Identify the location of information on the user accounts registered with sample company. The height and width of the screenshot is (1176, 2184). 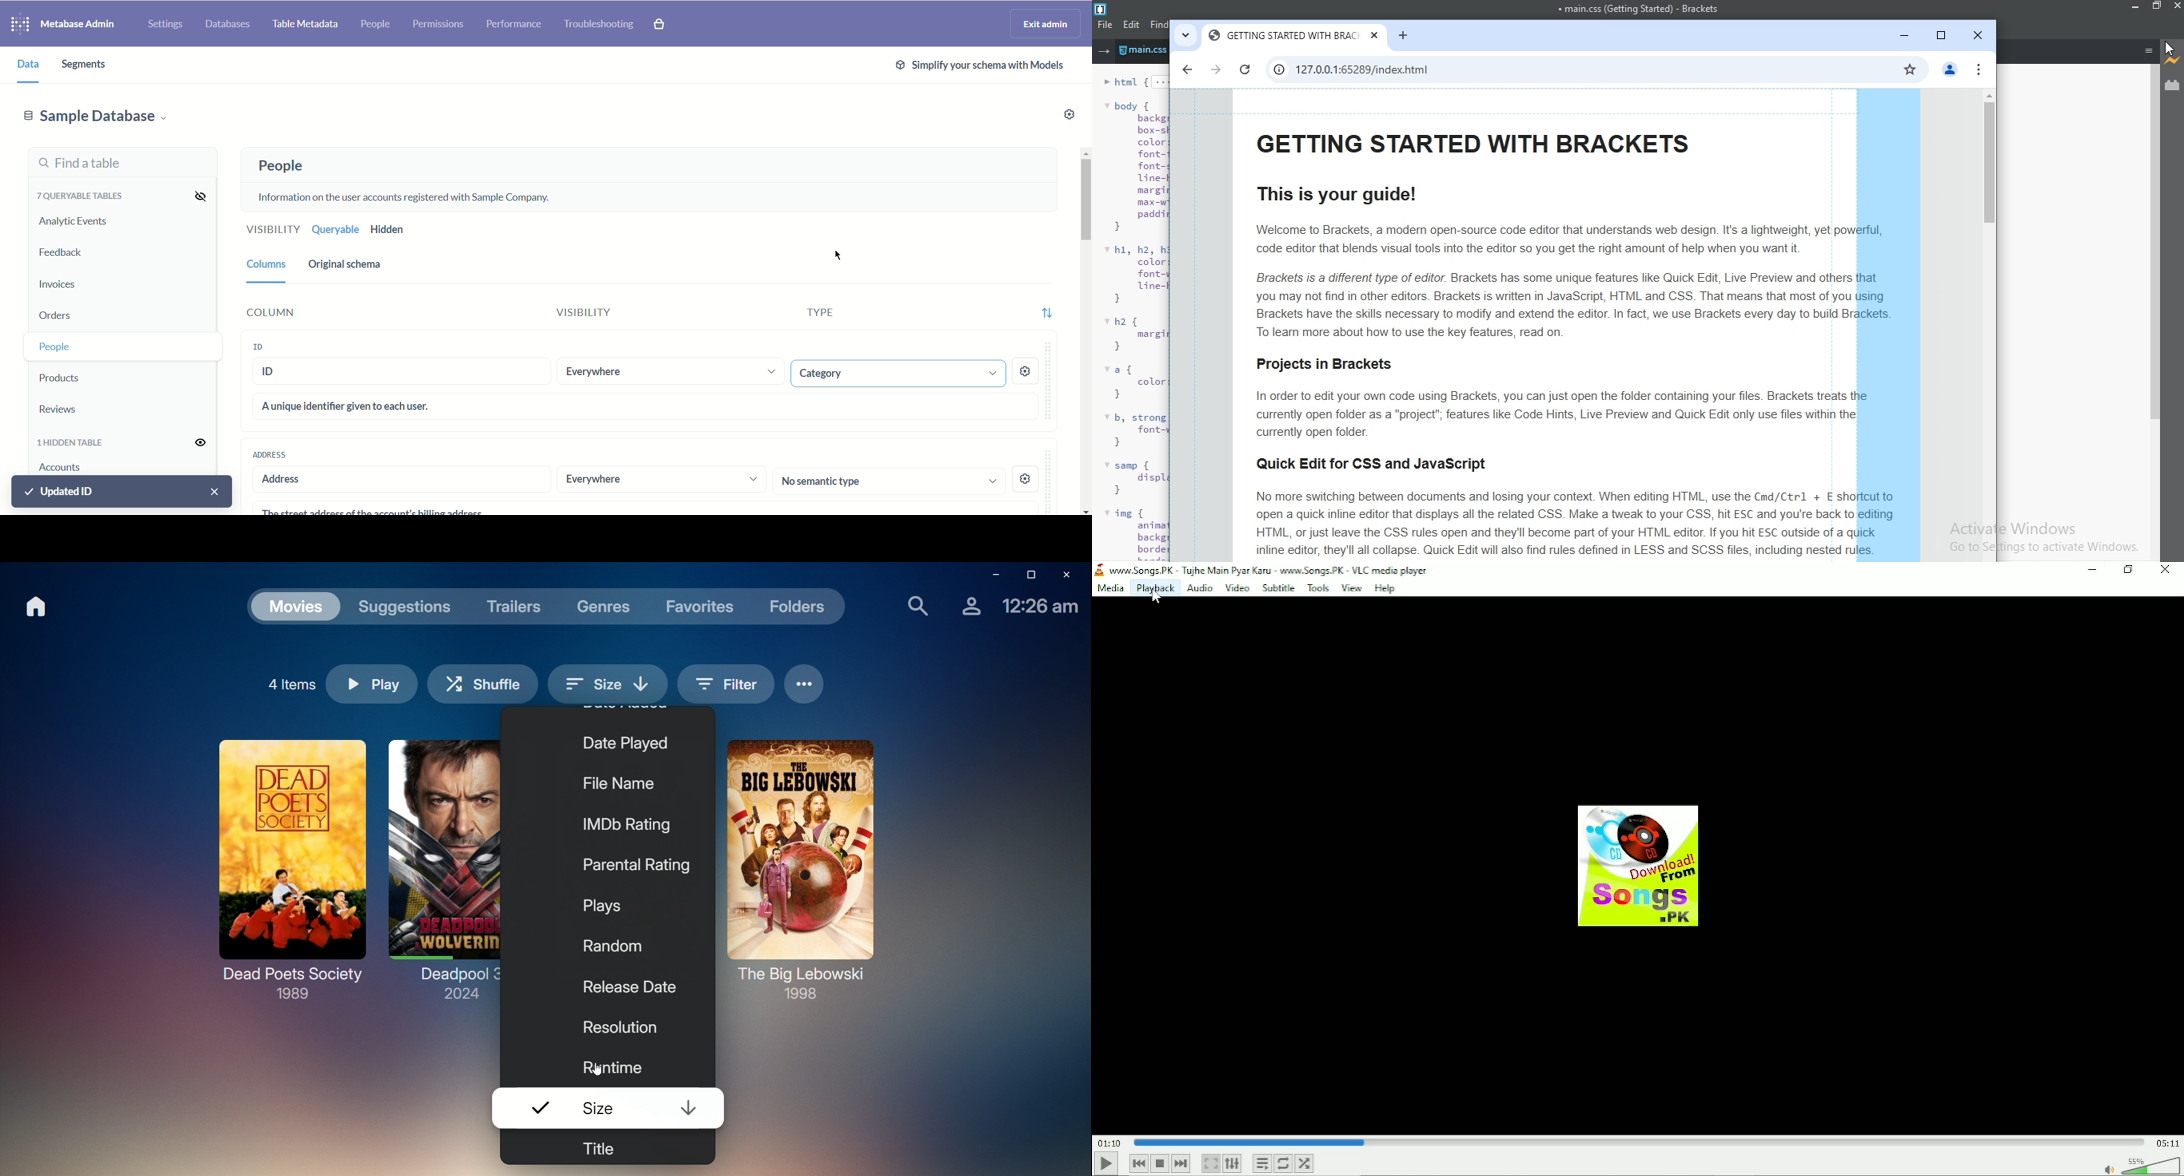
(410, 196).